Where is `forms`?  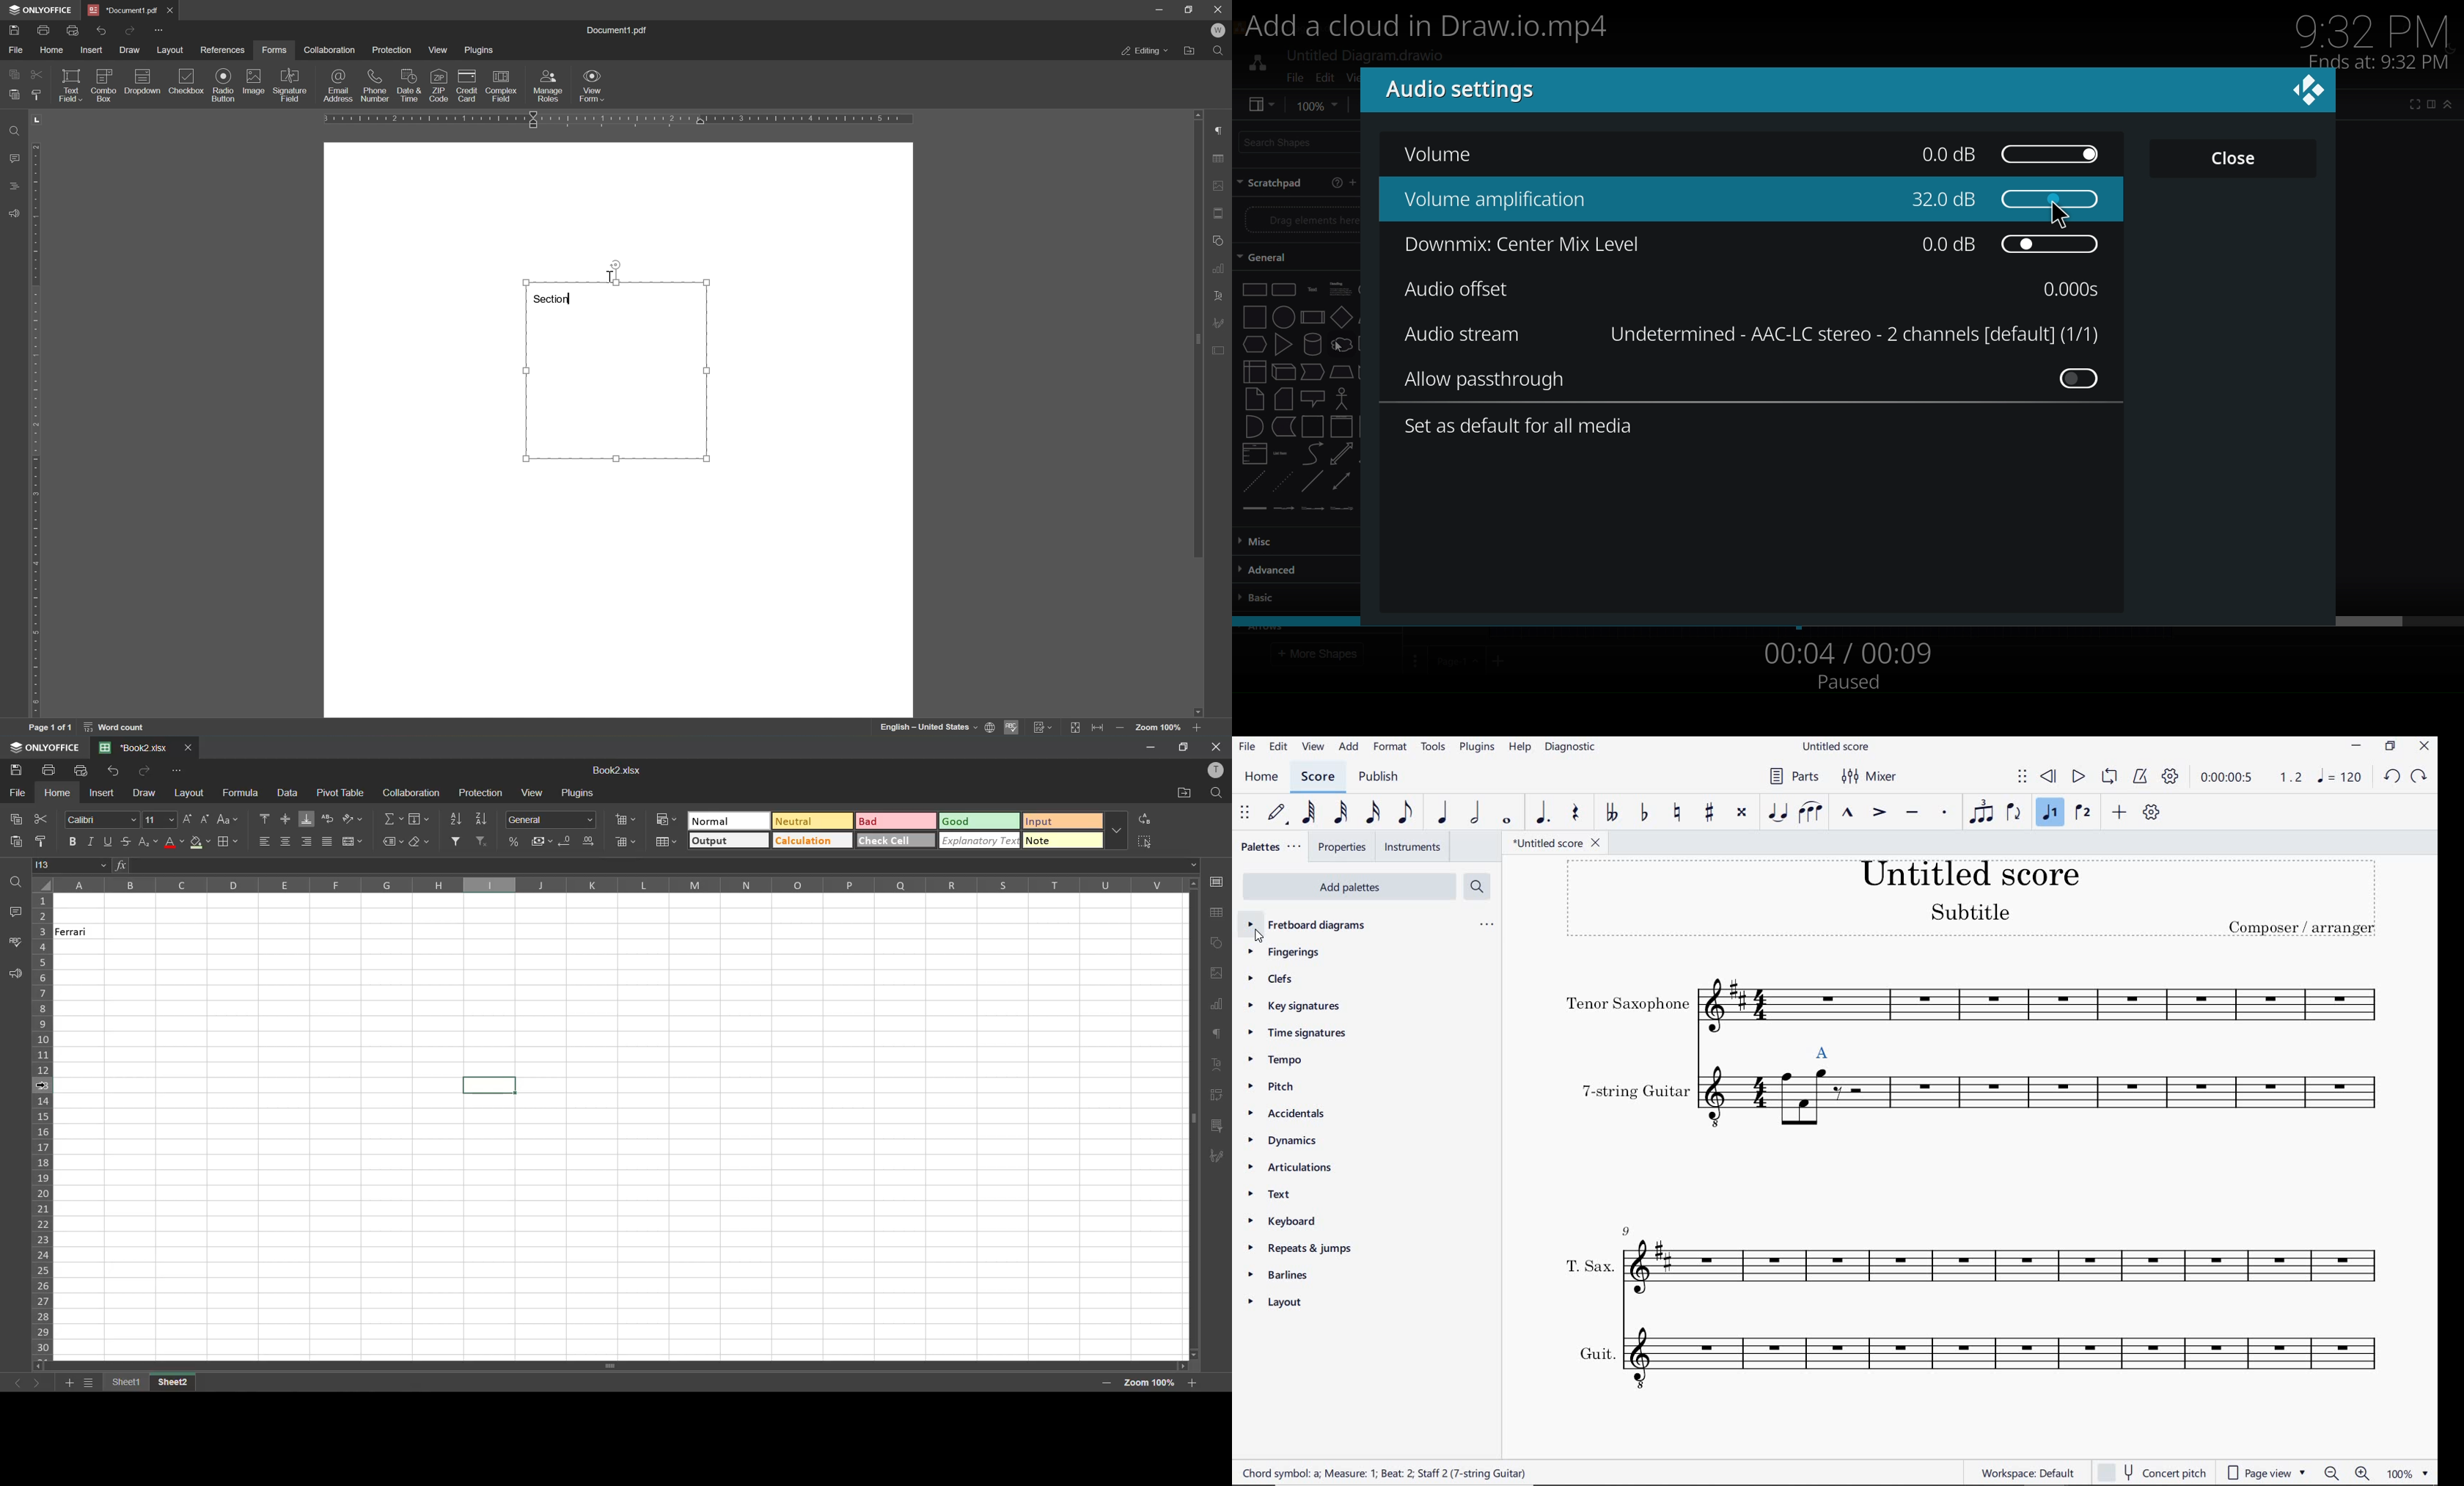
forms is located at coordinates (277, 49).